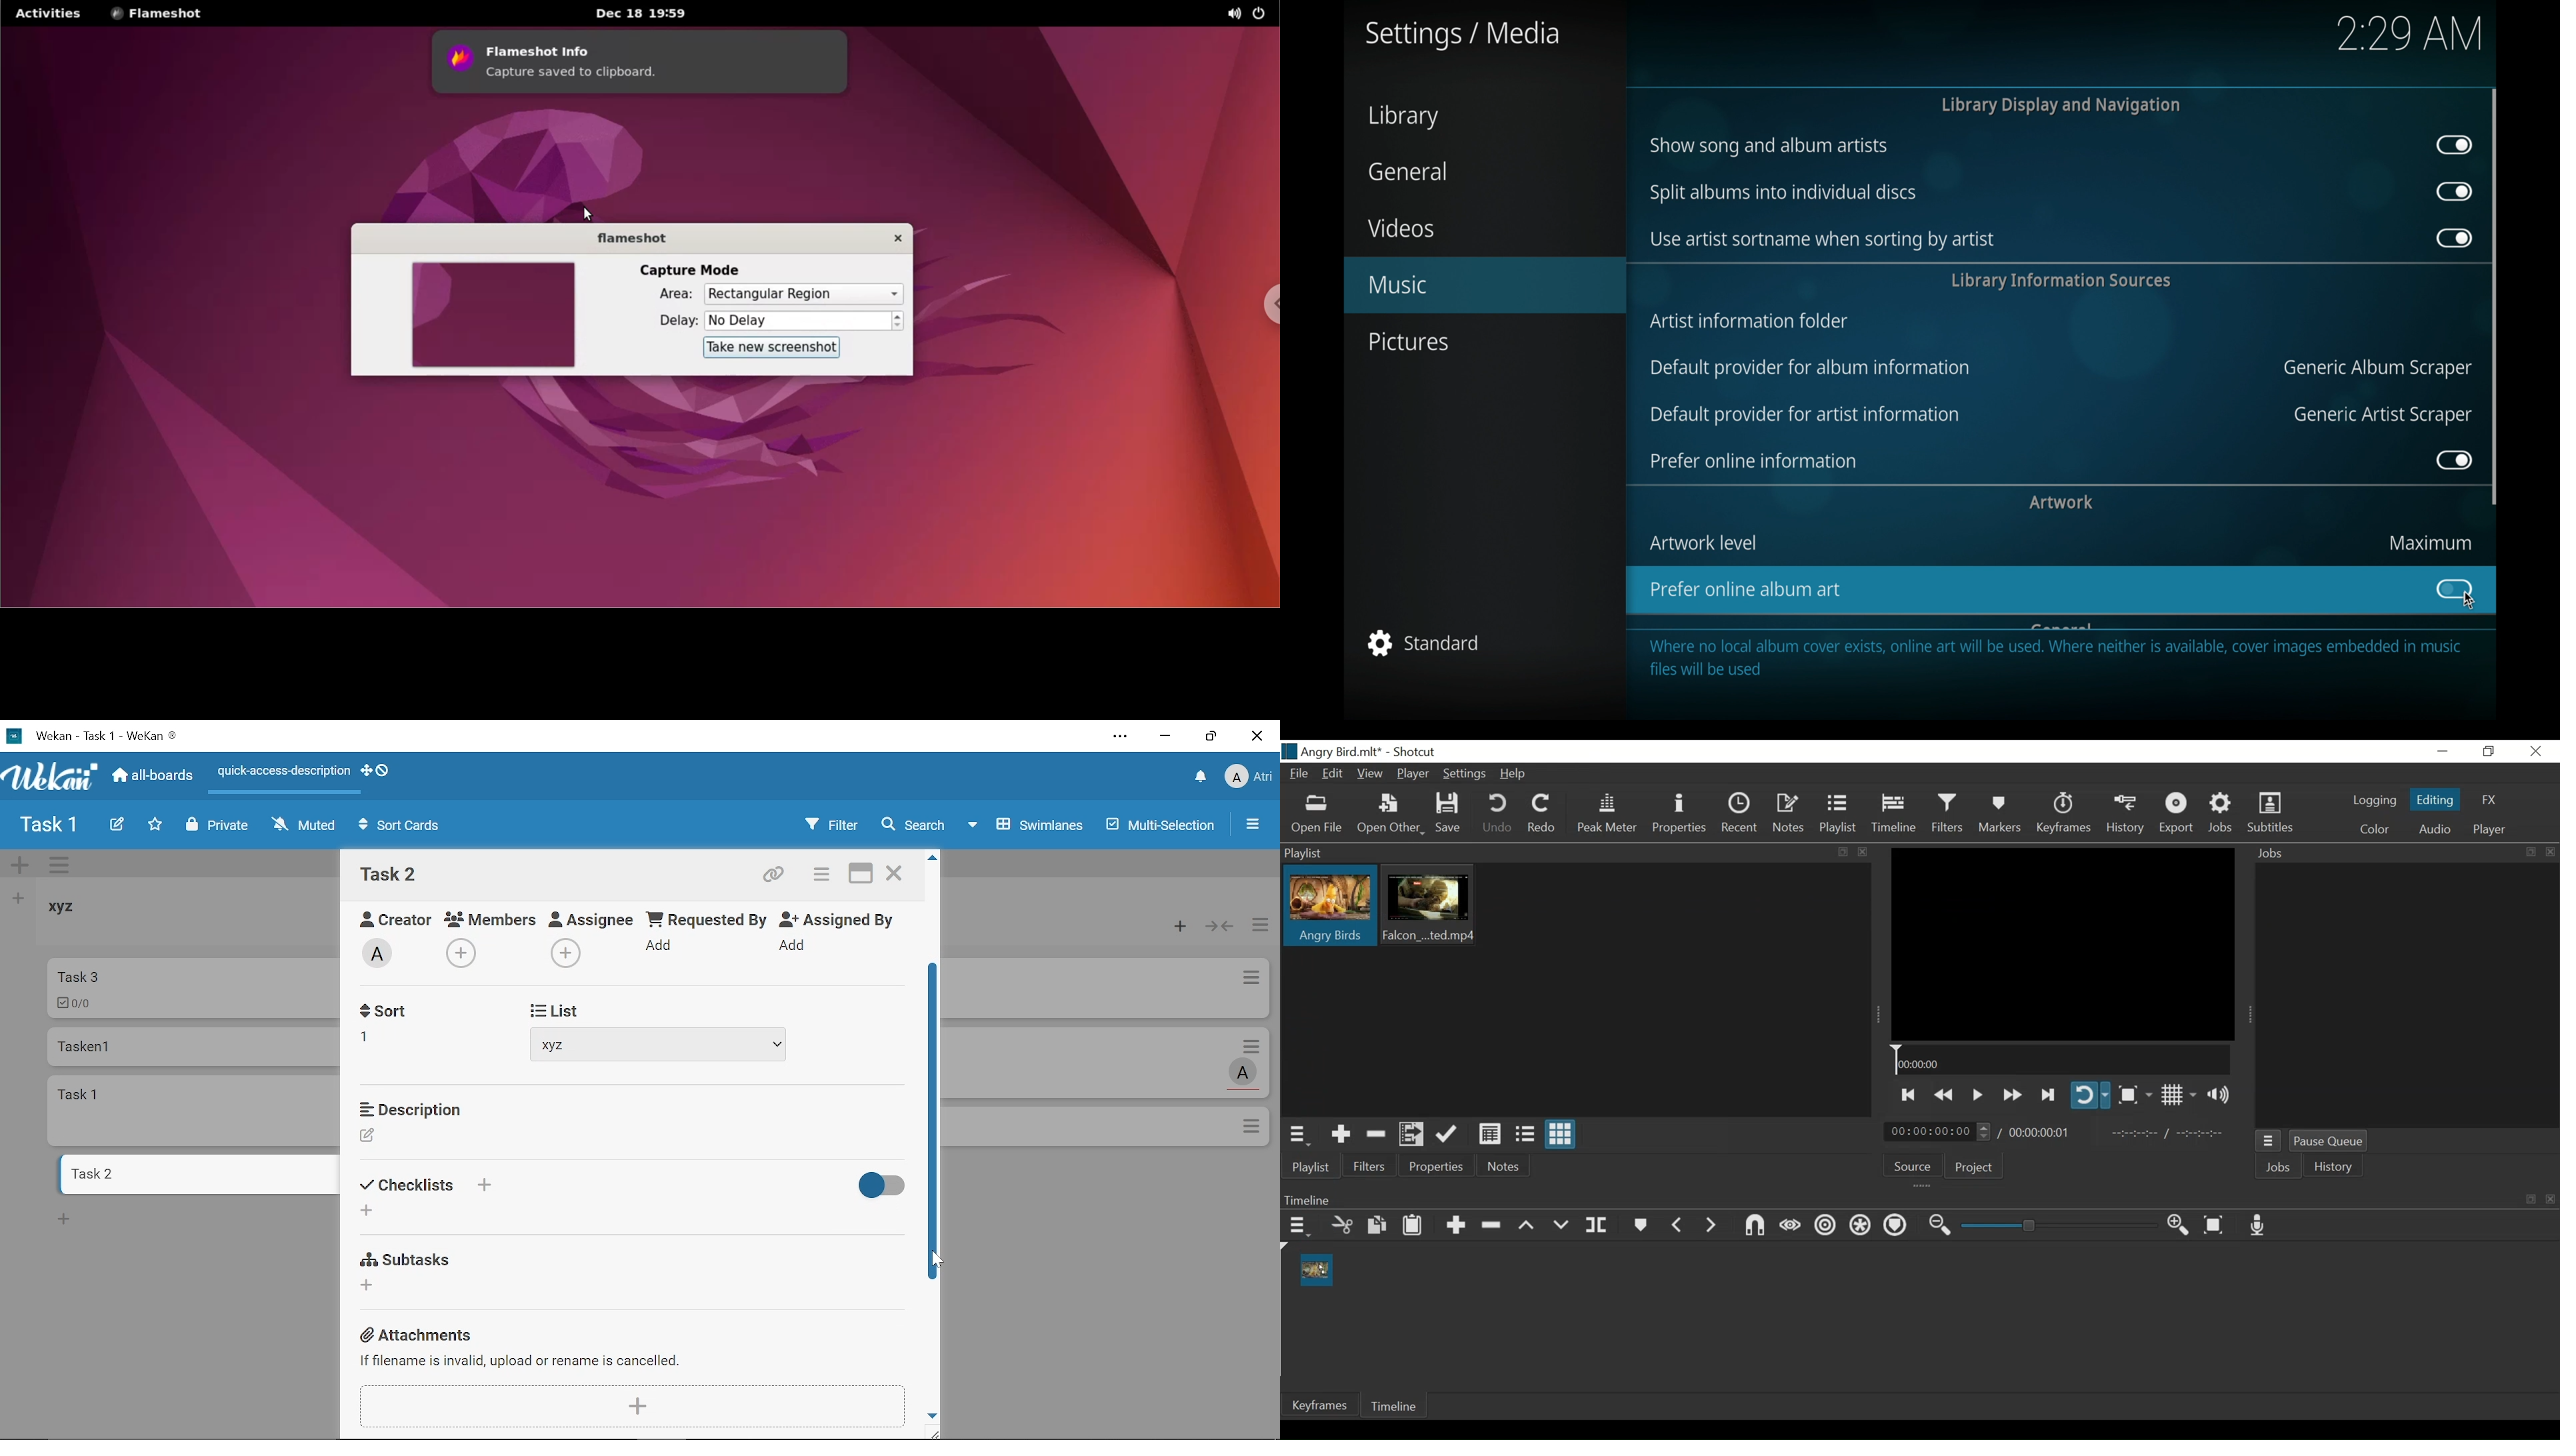 This screenshot has width=2576, height=1456. What do you see at coordinates (933, 1414) in the screenshot?
I see `move down` at bounding box center [933, 1414].